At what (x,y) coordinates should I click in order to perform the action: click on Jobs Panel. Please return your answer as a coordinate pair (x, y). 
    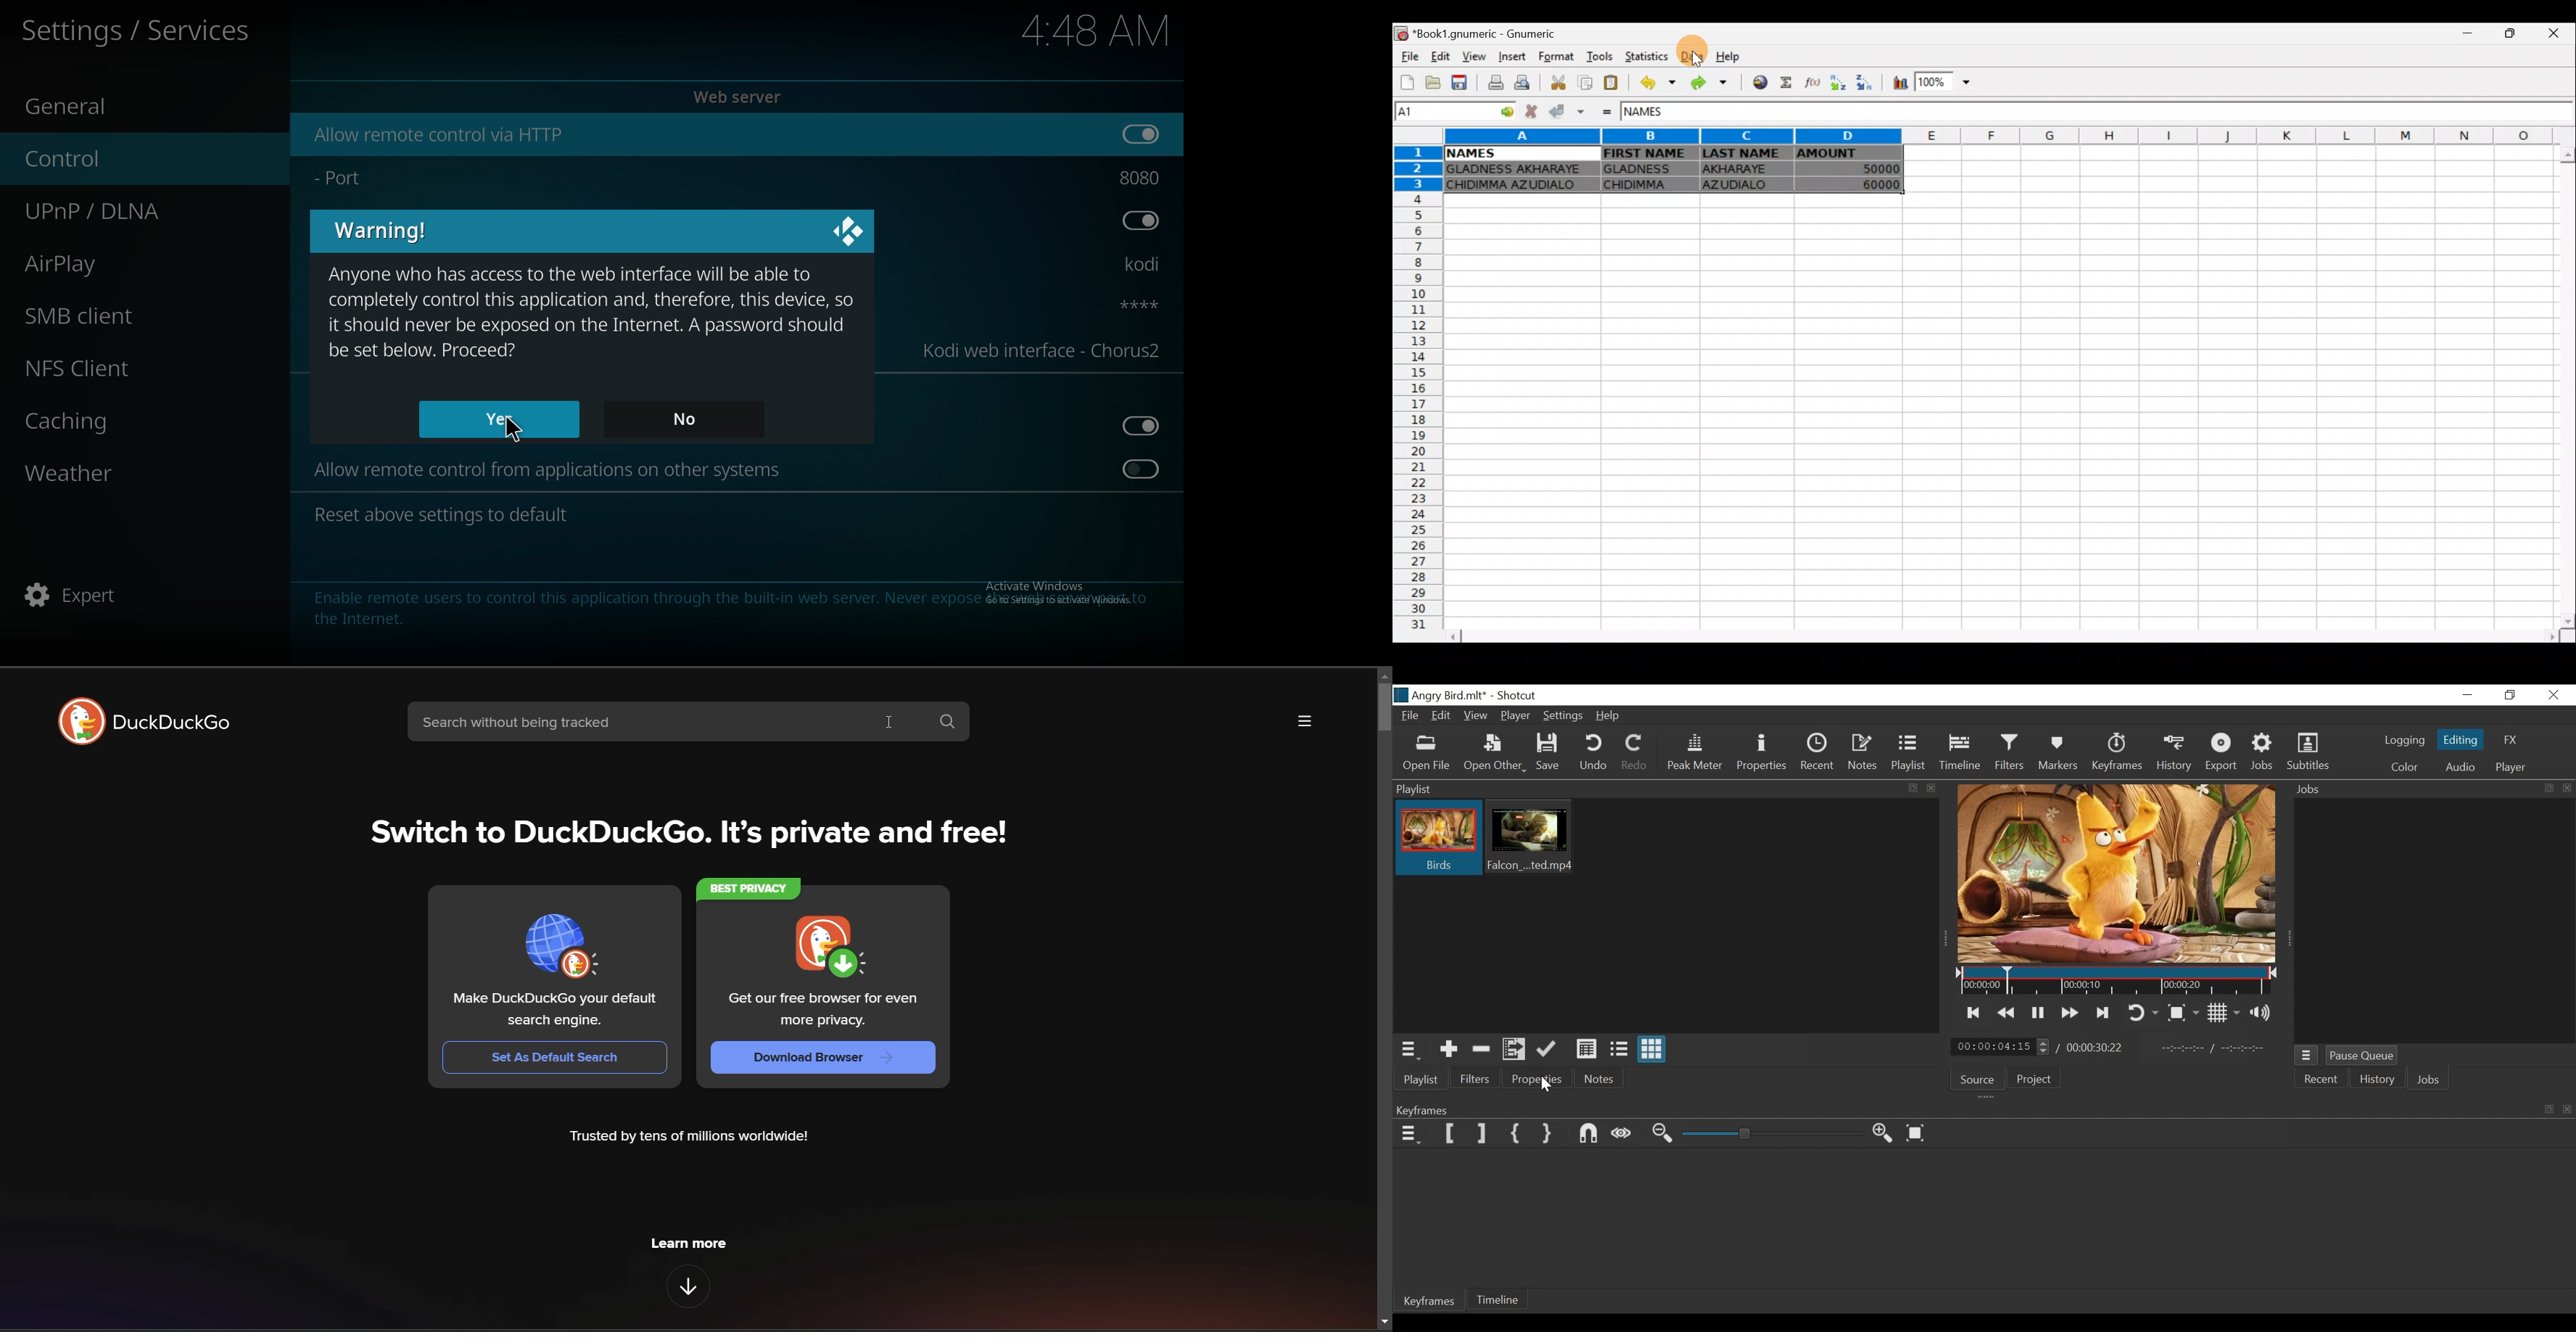
    Looking at the image, I should click on (2431, 918).